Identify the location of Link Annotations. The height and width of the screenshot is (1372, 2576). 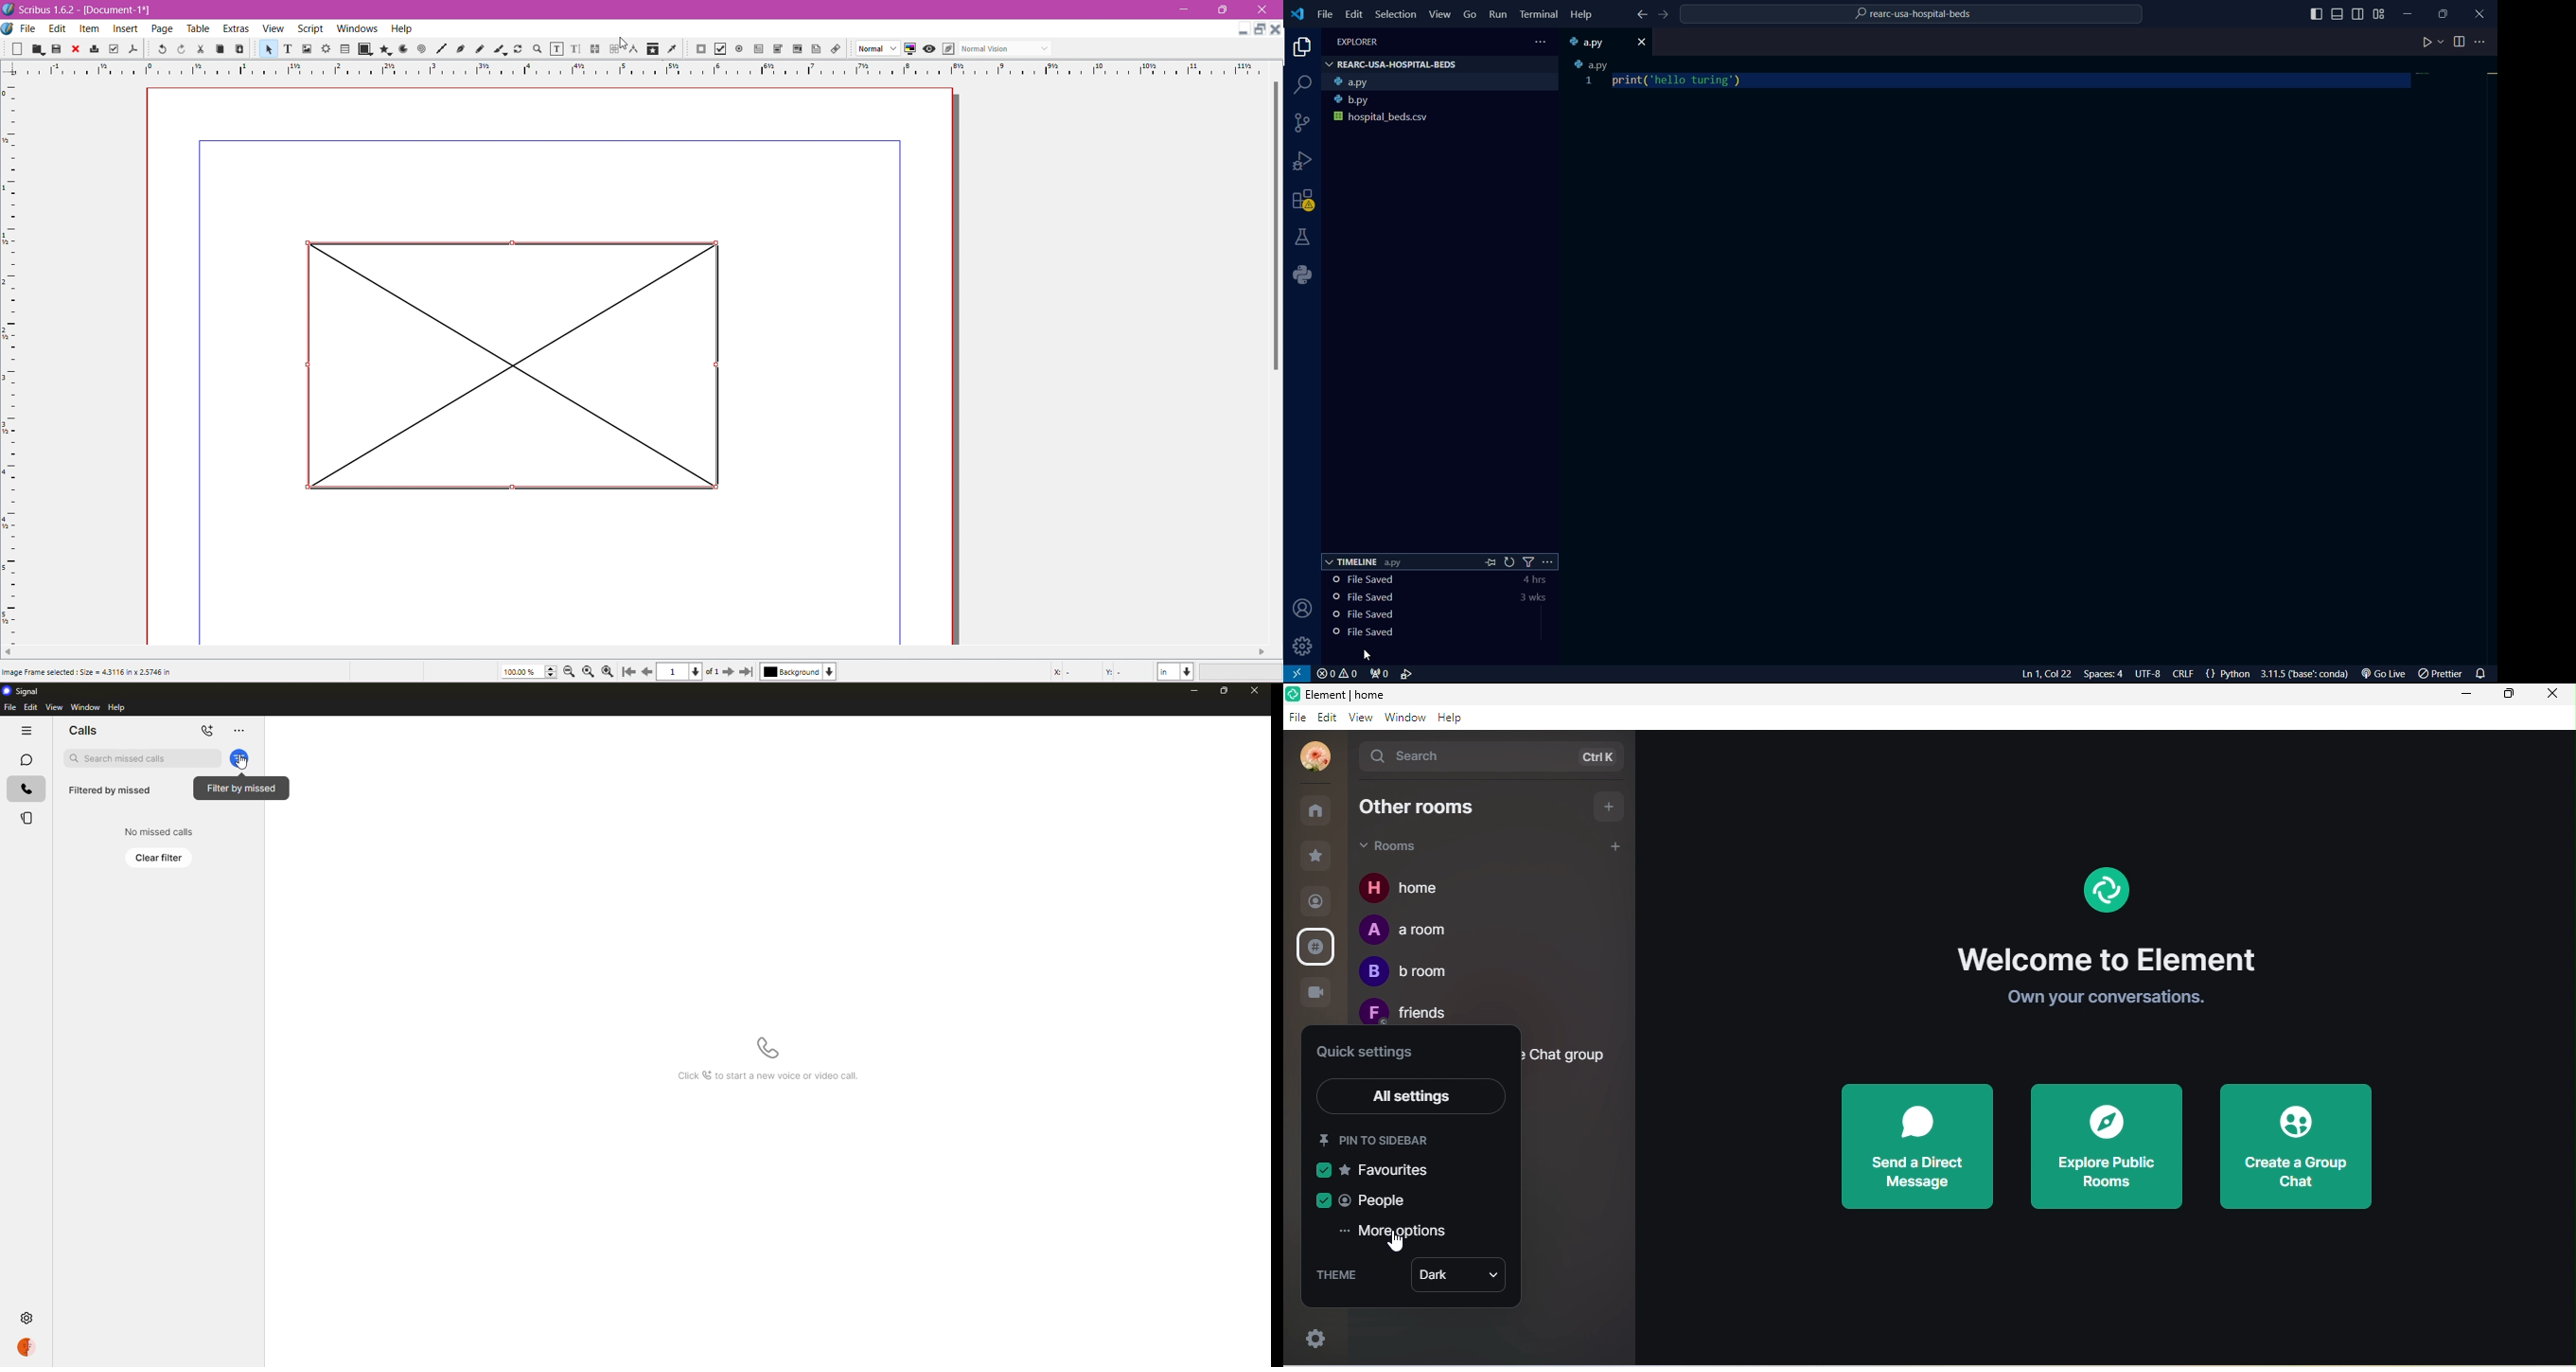
(835, 49).